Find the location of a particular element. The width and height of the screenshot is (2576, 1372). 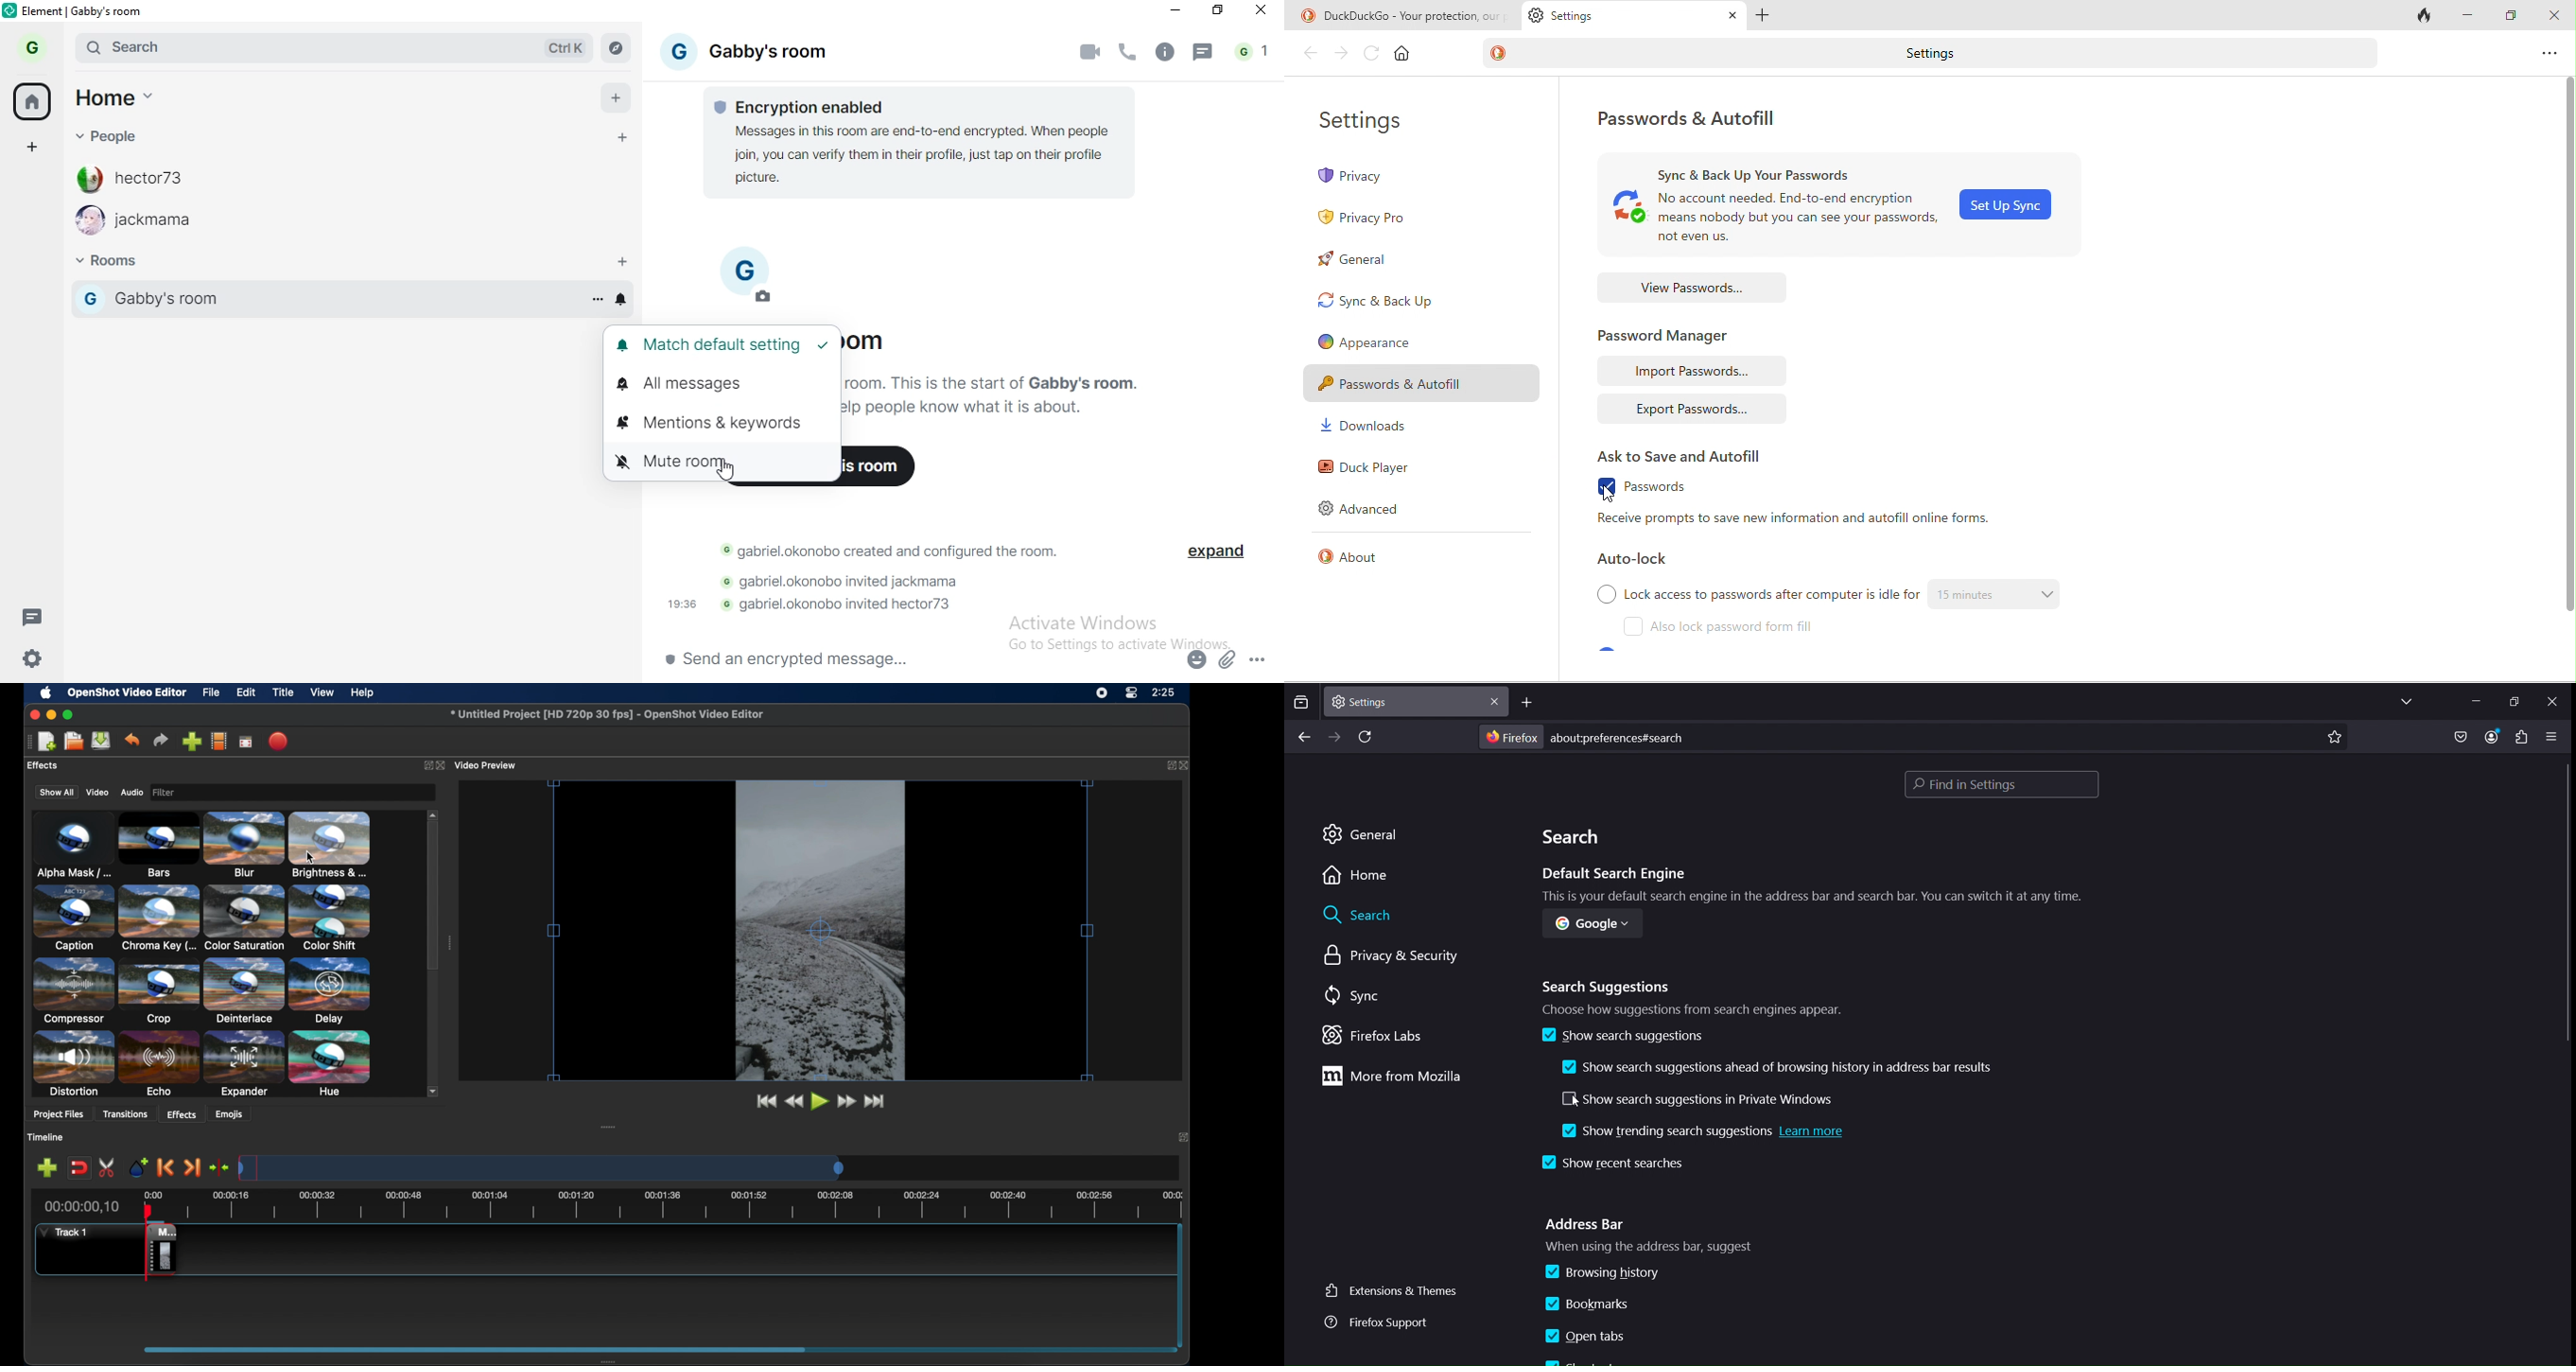

enable or disable notification is located at coordinates (623, 302).